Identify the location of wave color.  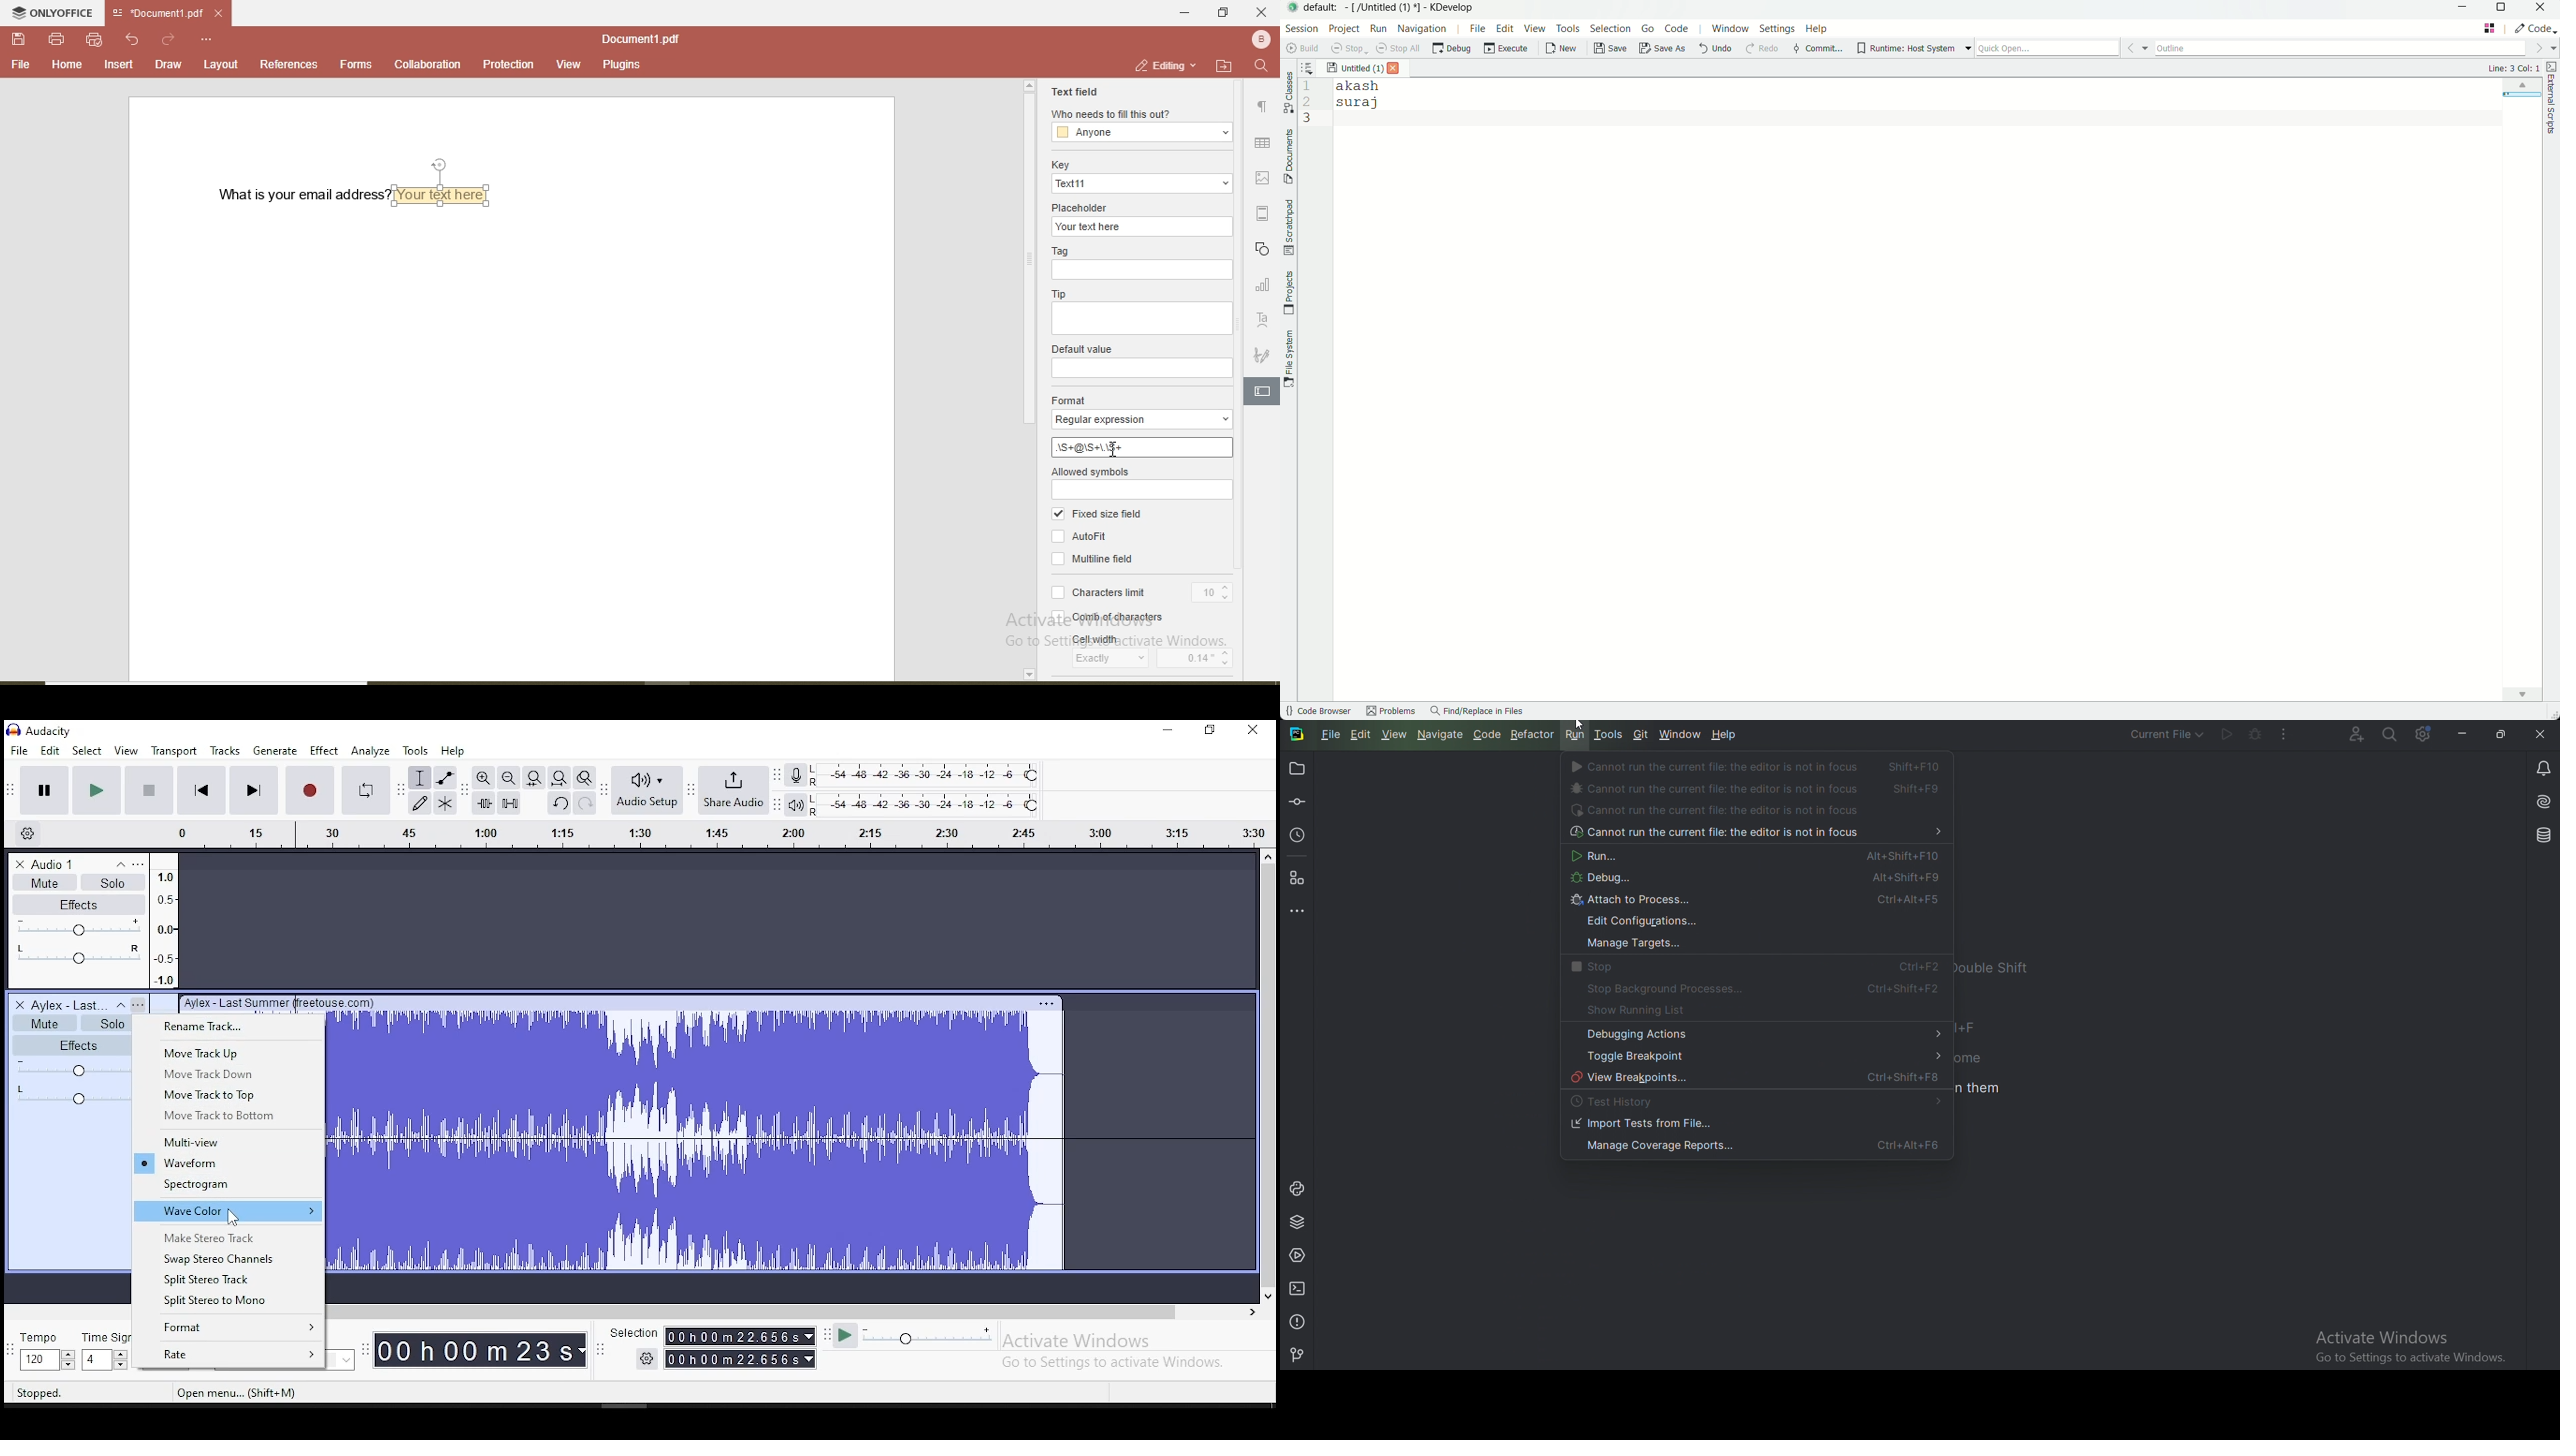
(229, 1211).